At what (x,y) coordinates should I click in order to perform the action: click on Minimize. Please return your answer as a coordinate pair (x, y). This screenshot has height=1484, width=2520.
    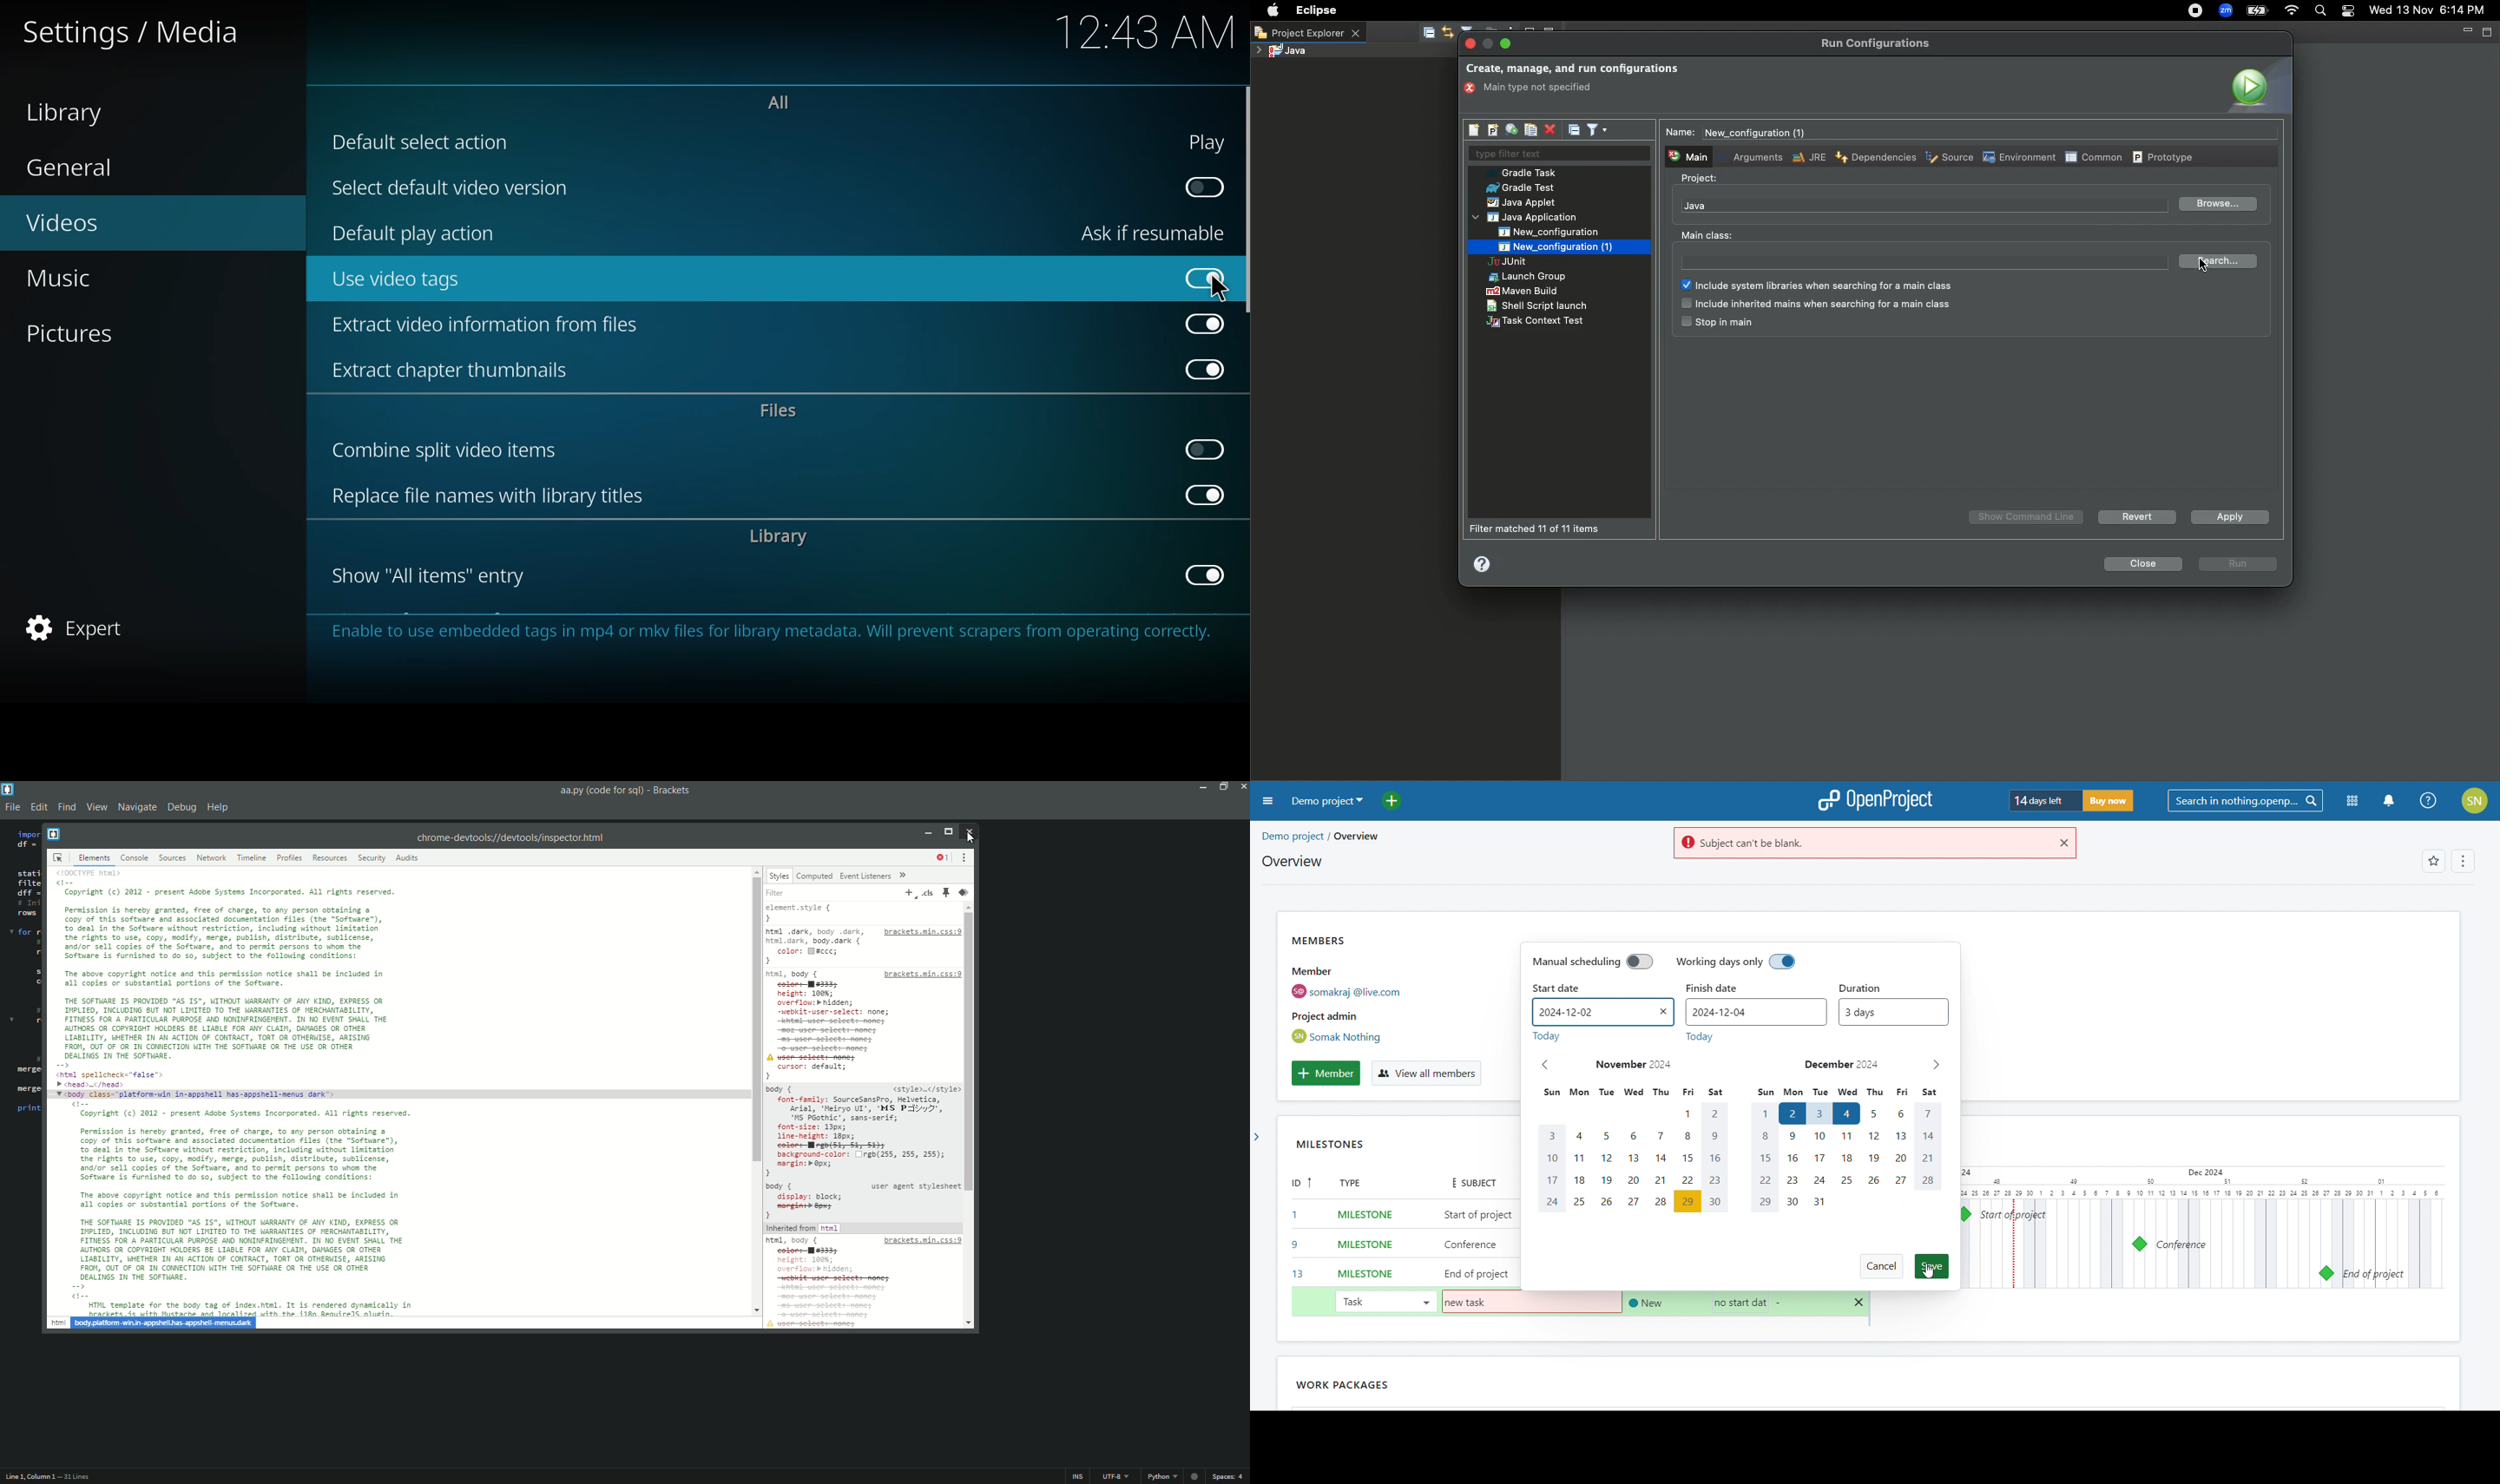
    Looking at the image, I should click on (2466, 30).